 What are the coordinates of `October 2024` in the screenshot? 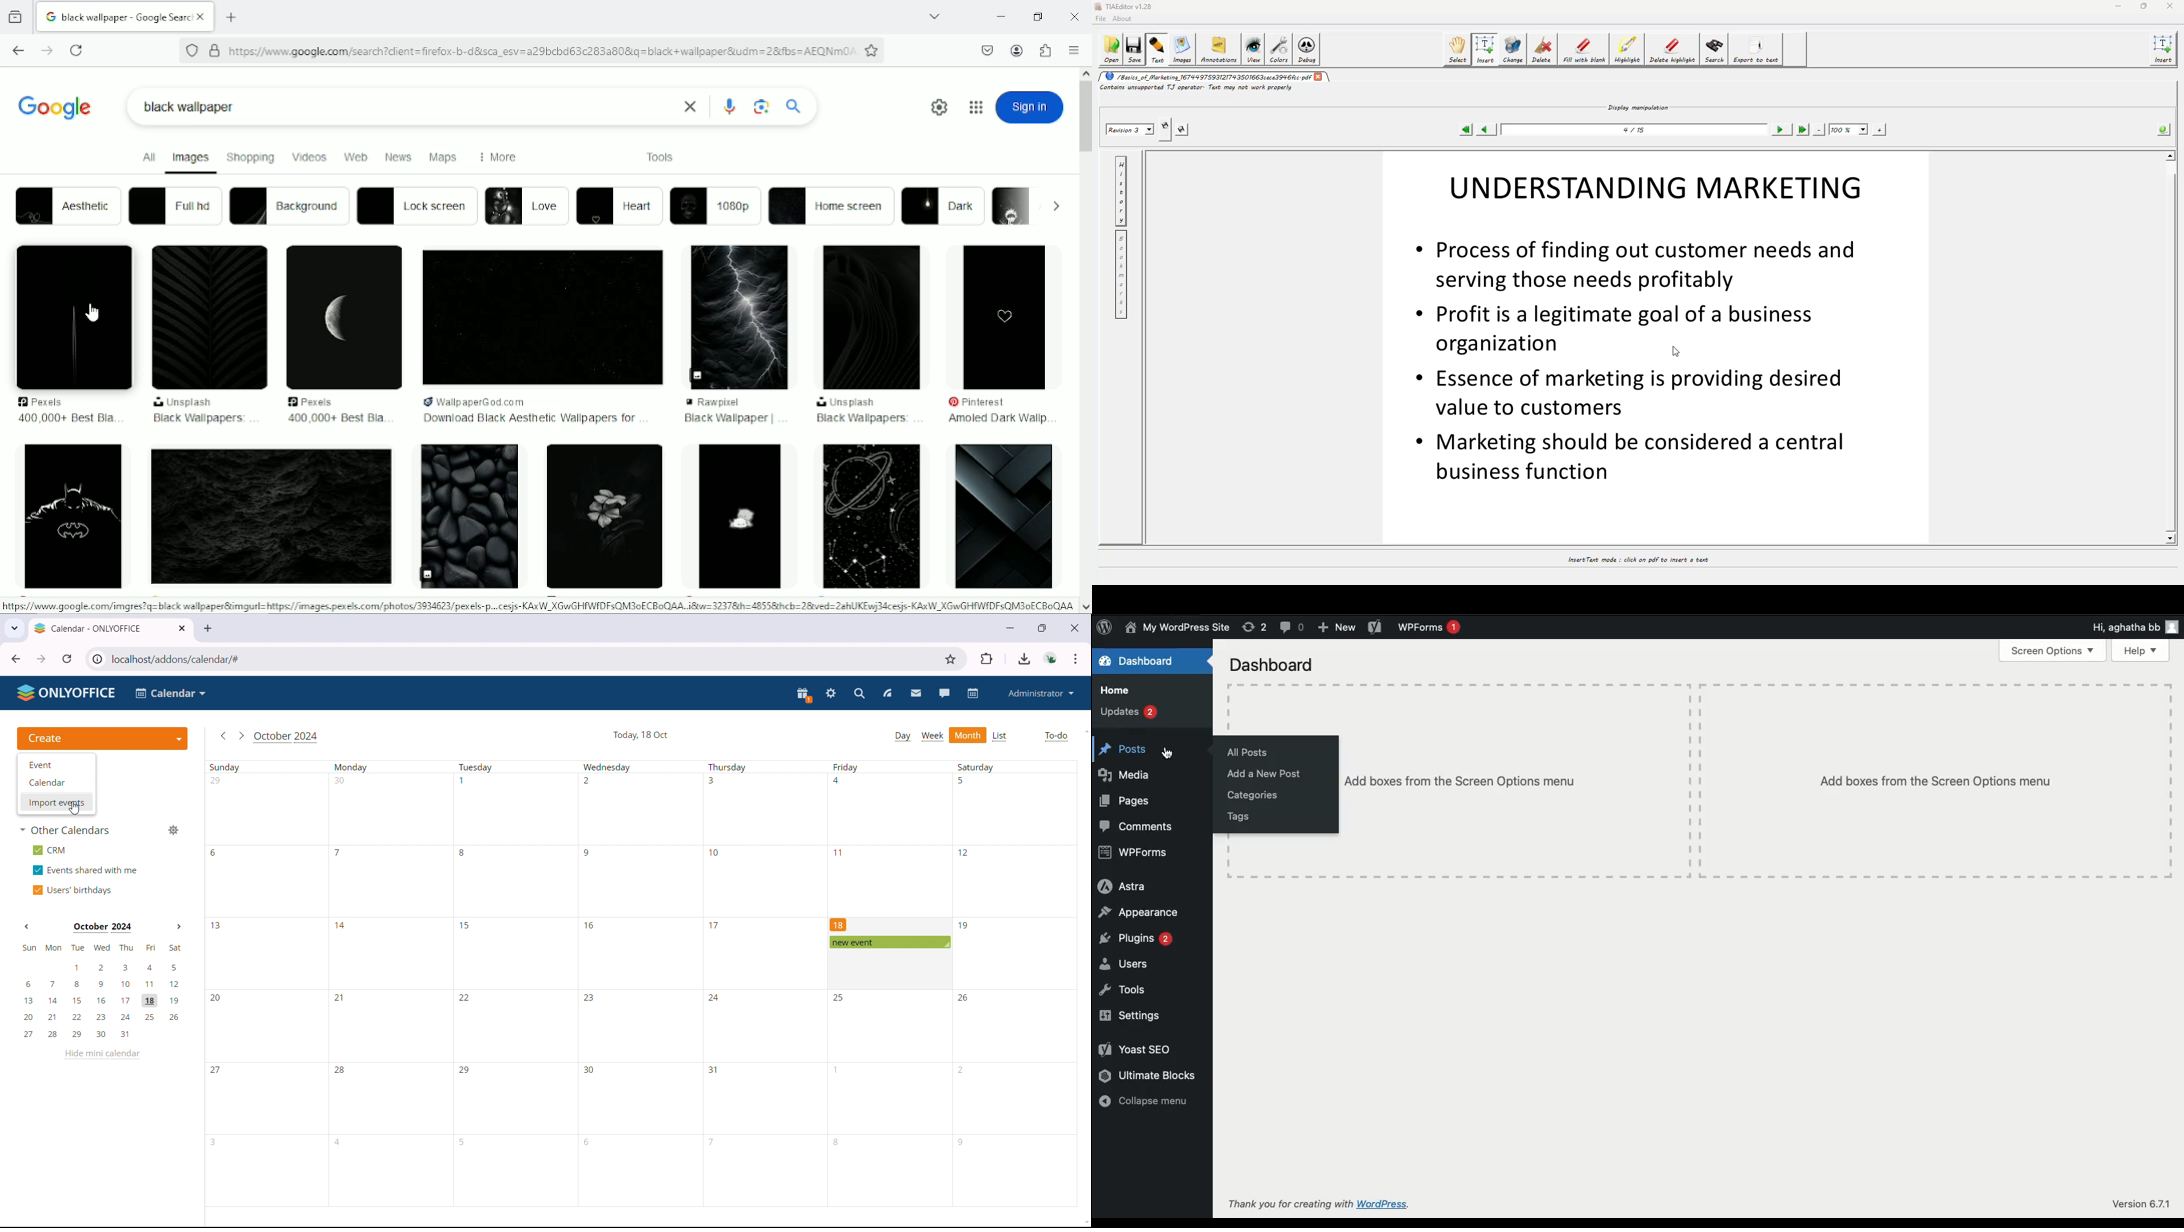 It's located at (288, 738).